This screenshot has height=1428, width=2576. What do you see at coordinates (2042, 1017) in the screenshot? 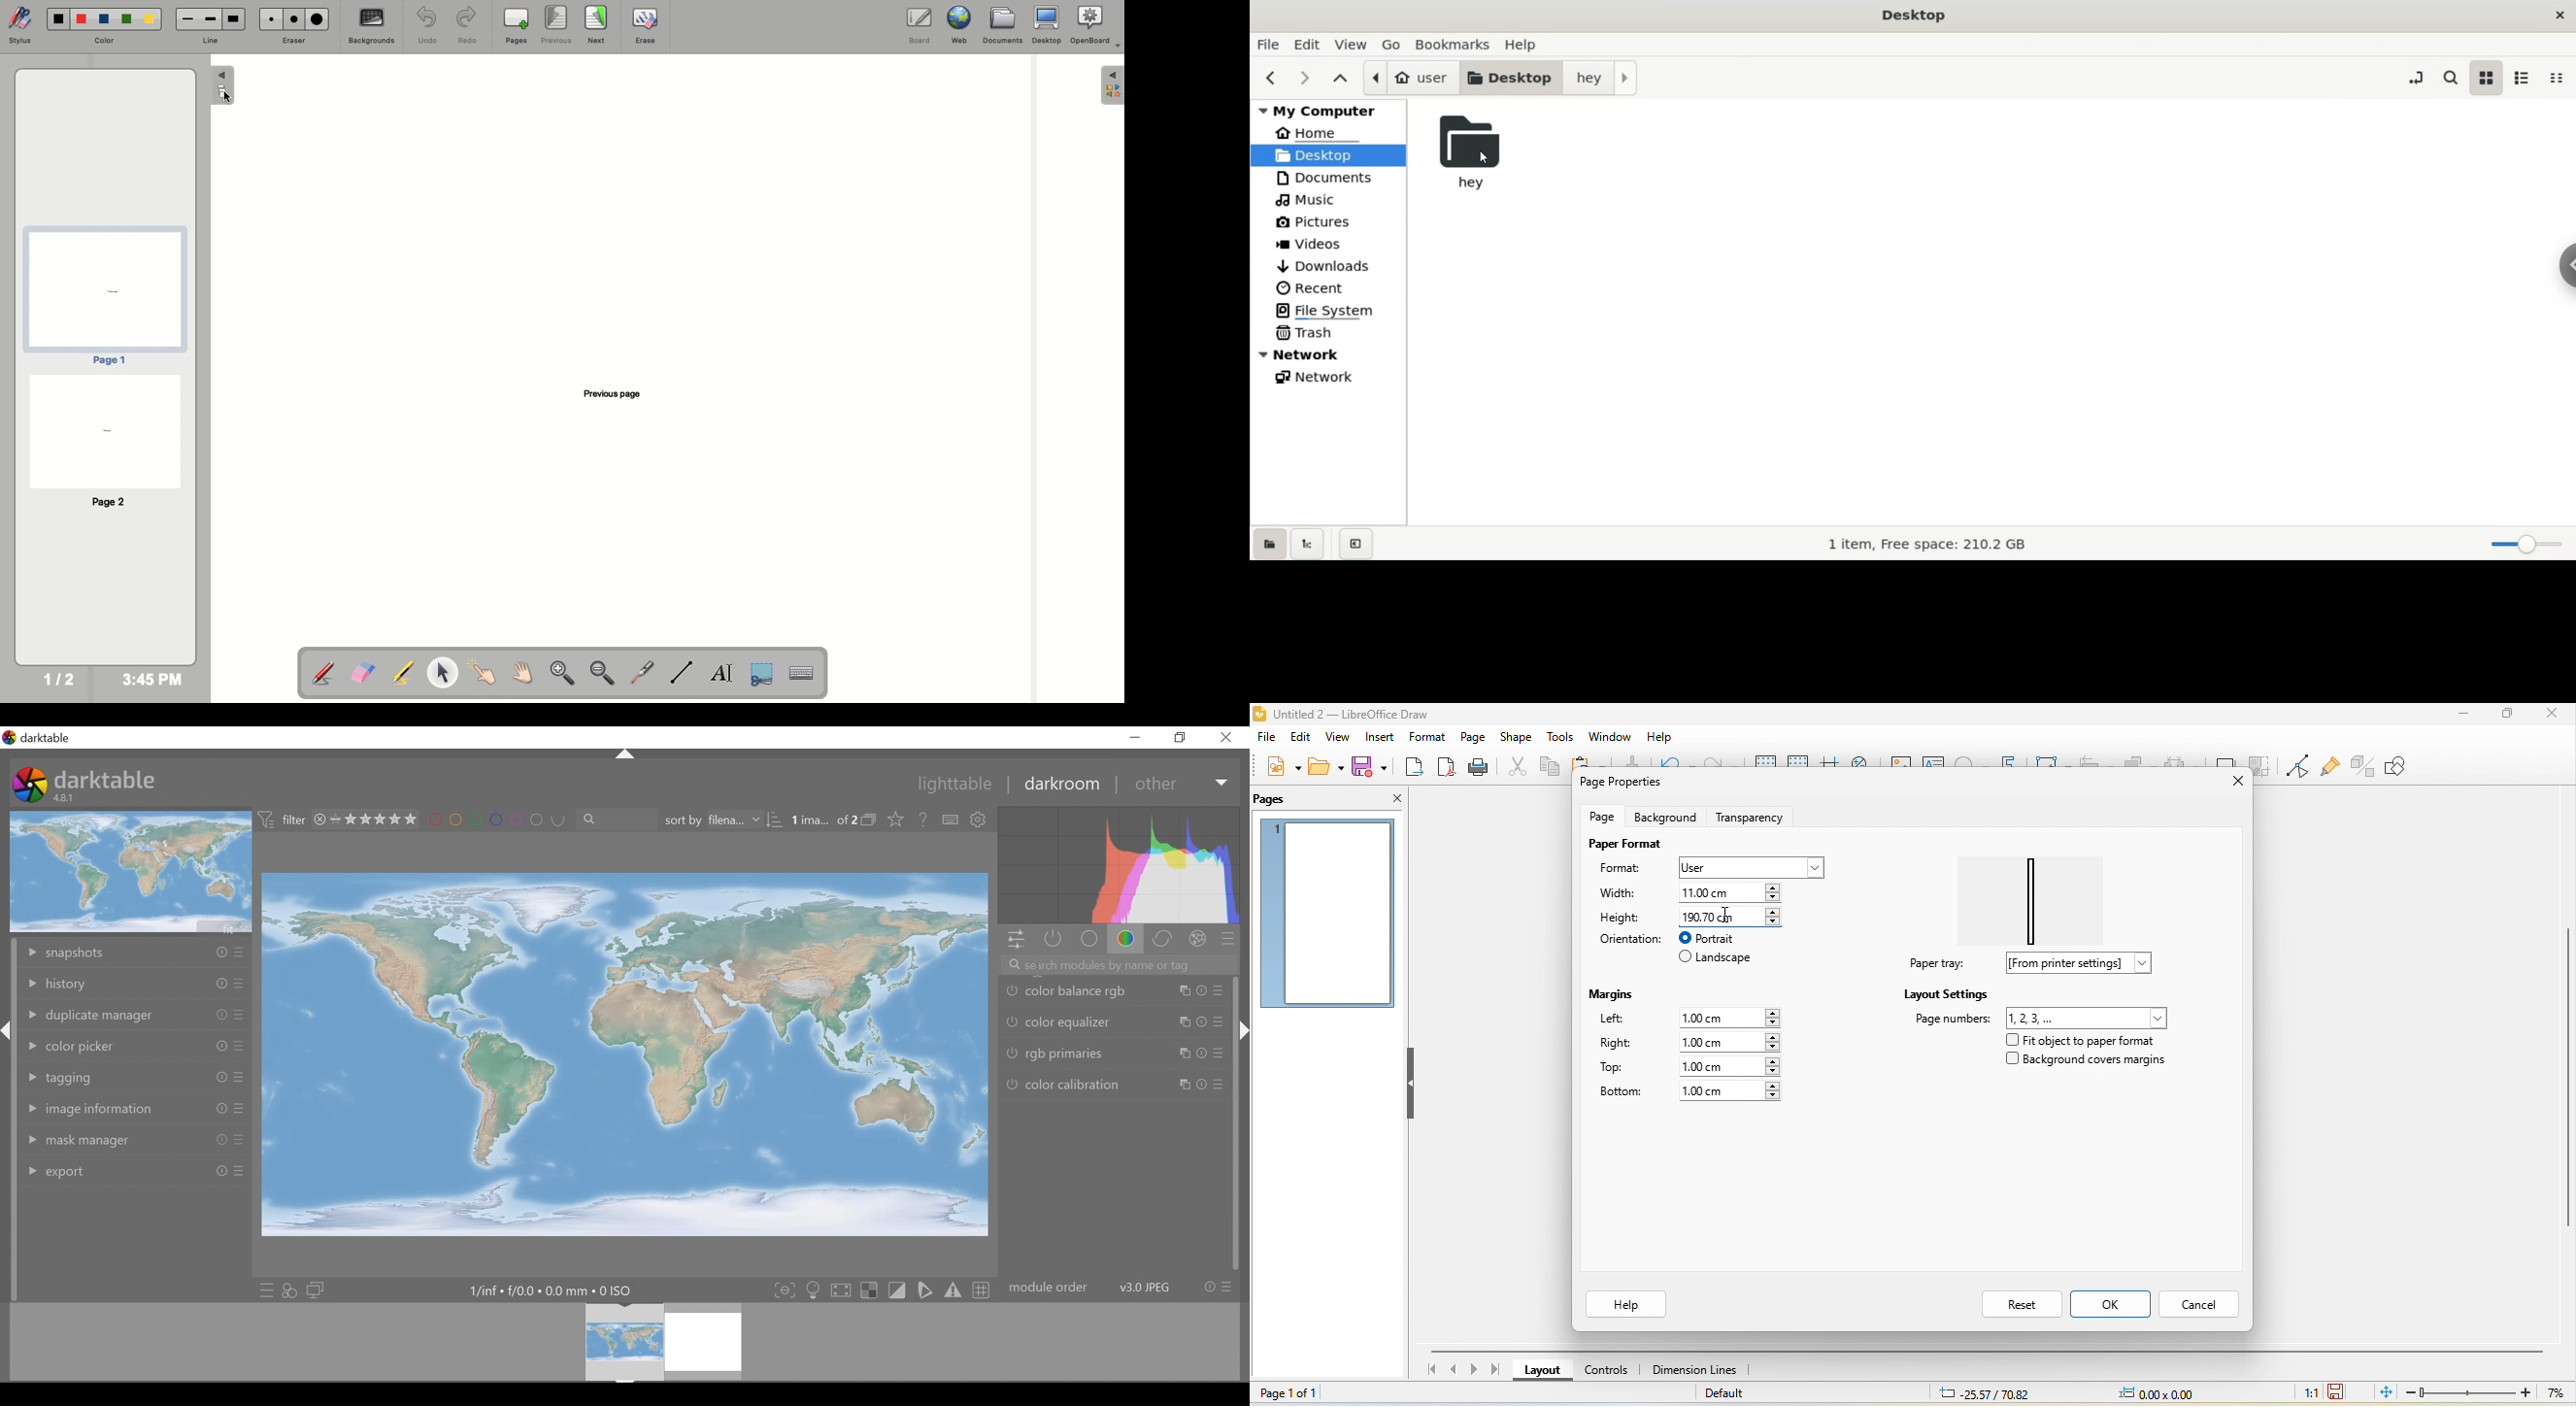
I see `page number` at bounding box center [2042, 1017].